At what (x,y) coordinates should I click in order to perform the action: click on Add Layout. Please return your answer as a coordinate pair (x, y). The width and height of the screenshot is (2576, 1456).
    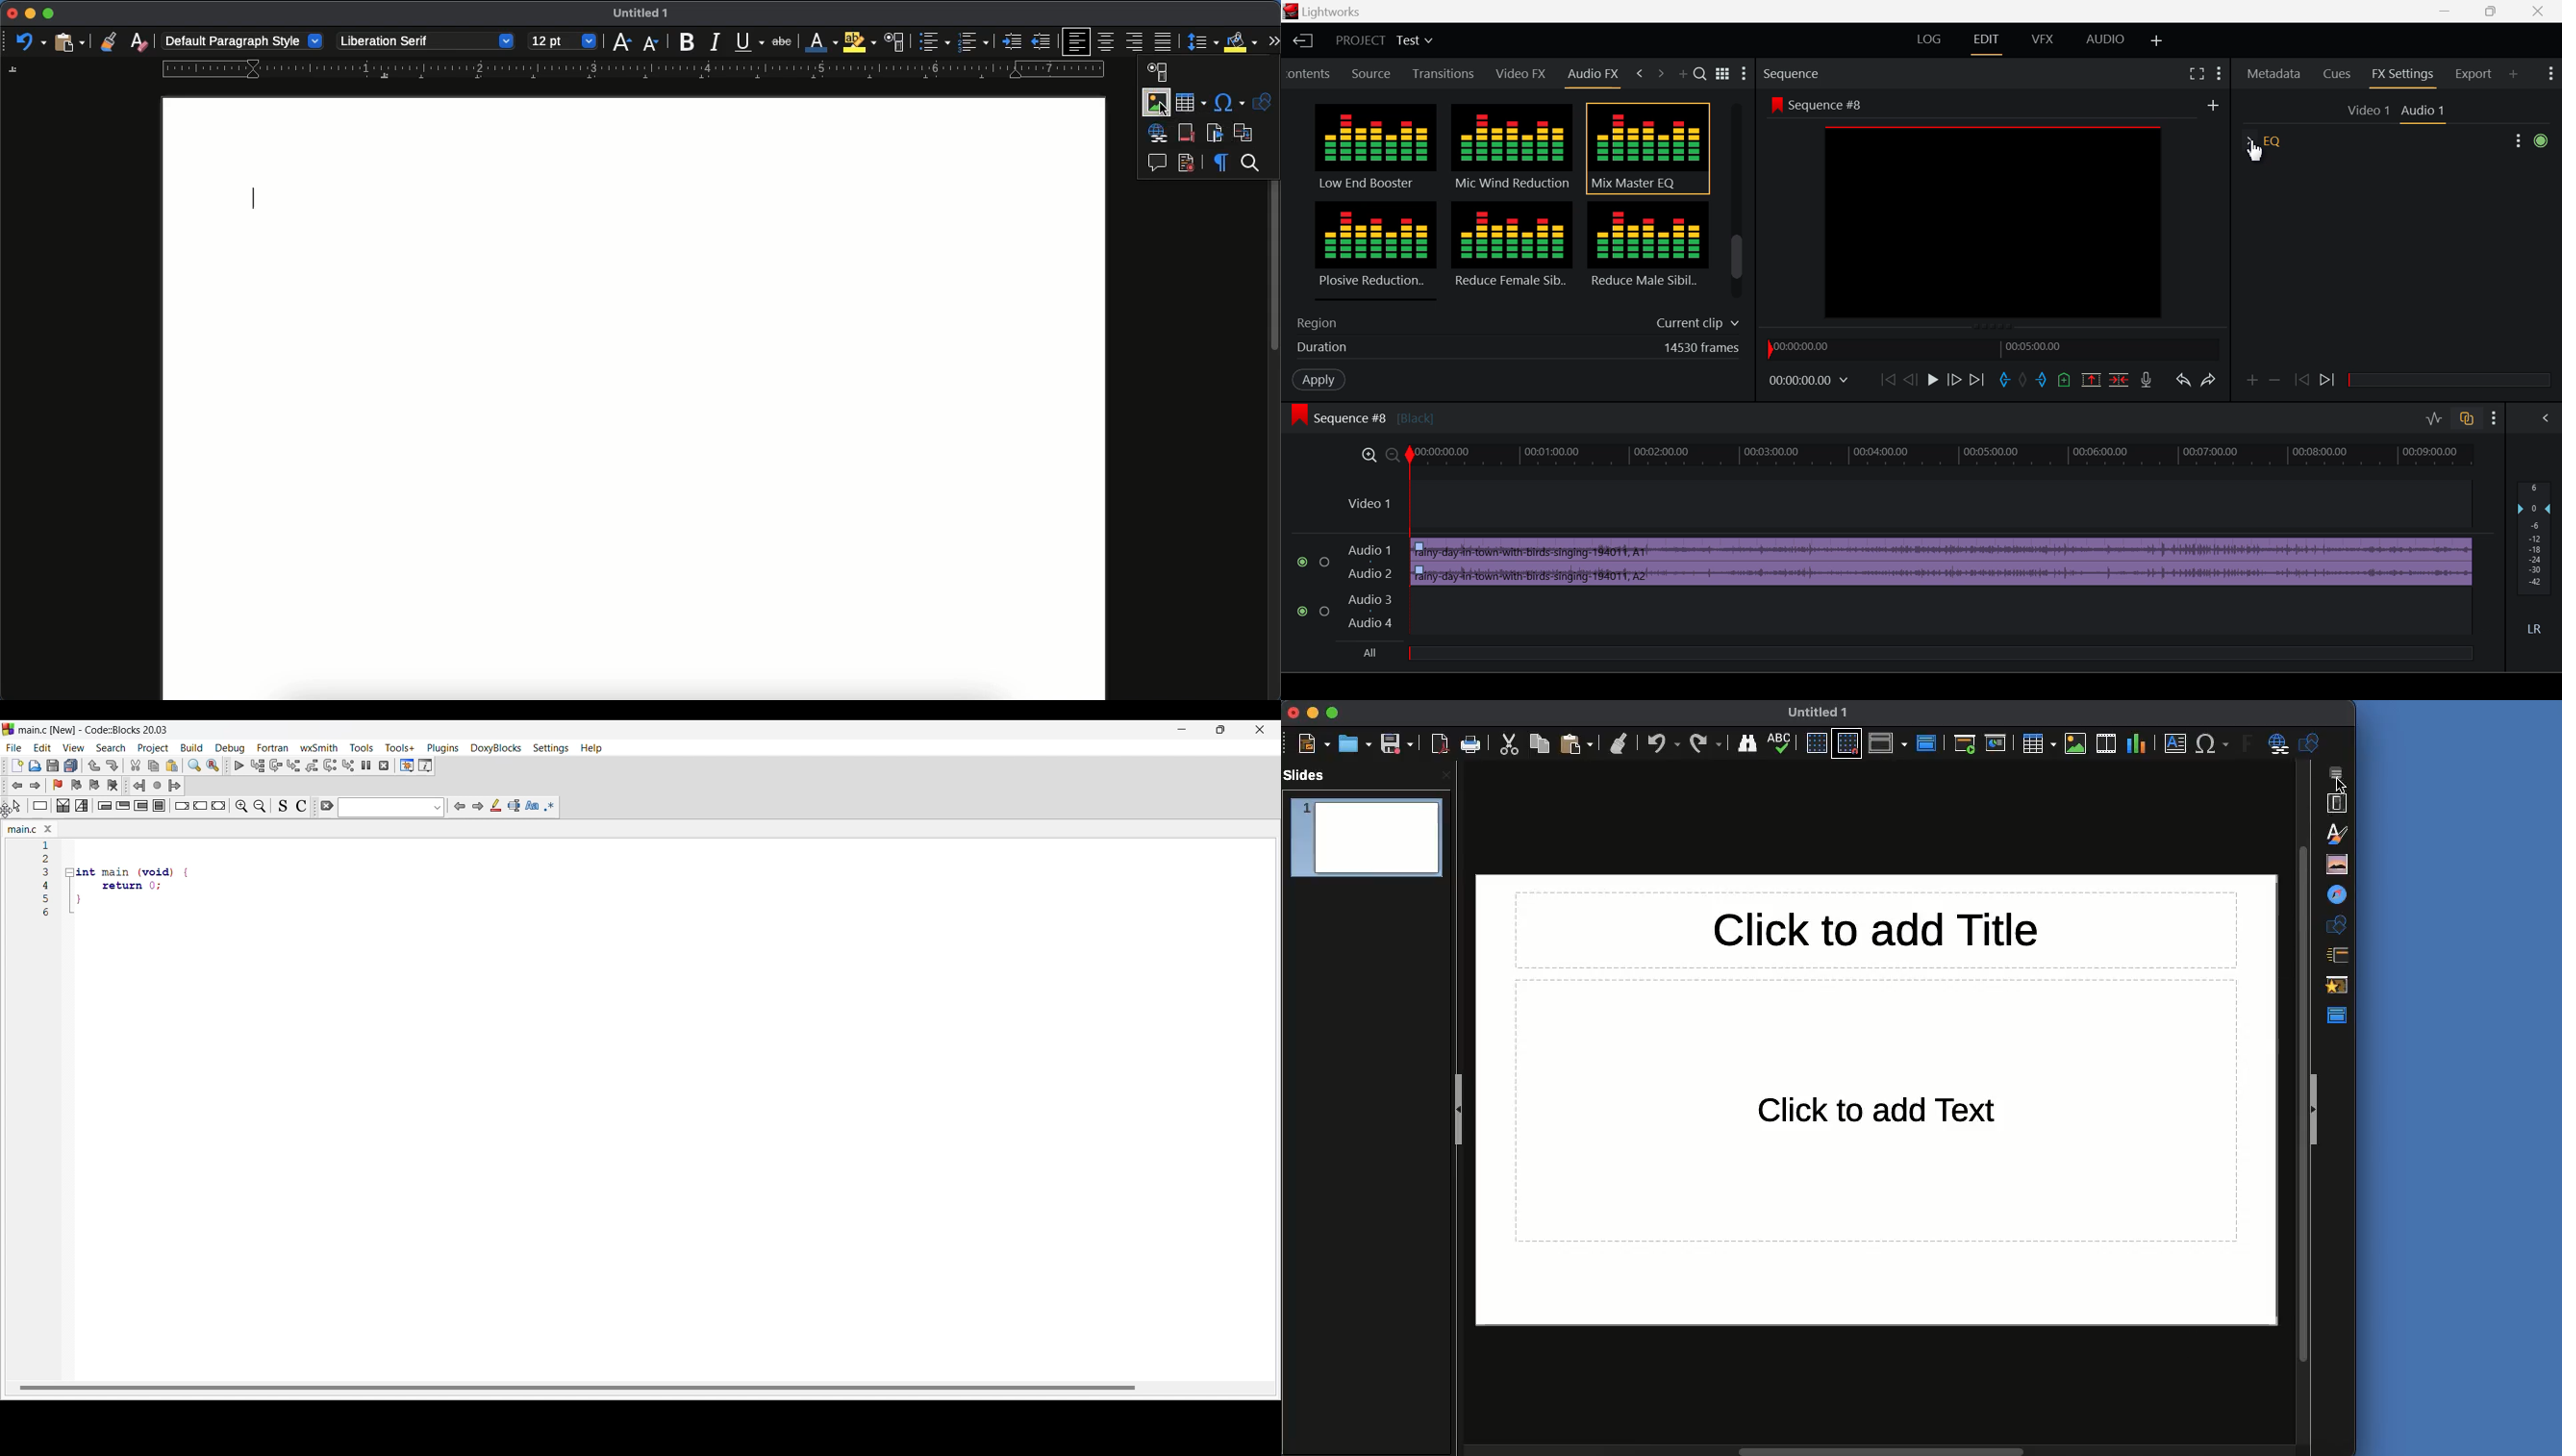
    Looking at the image, I should click on (2154, 40).